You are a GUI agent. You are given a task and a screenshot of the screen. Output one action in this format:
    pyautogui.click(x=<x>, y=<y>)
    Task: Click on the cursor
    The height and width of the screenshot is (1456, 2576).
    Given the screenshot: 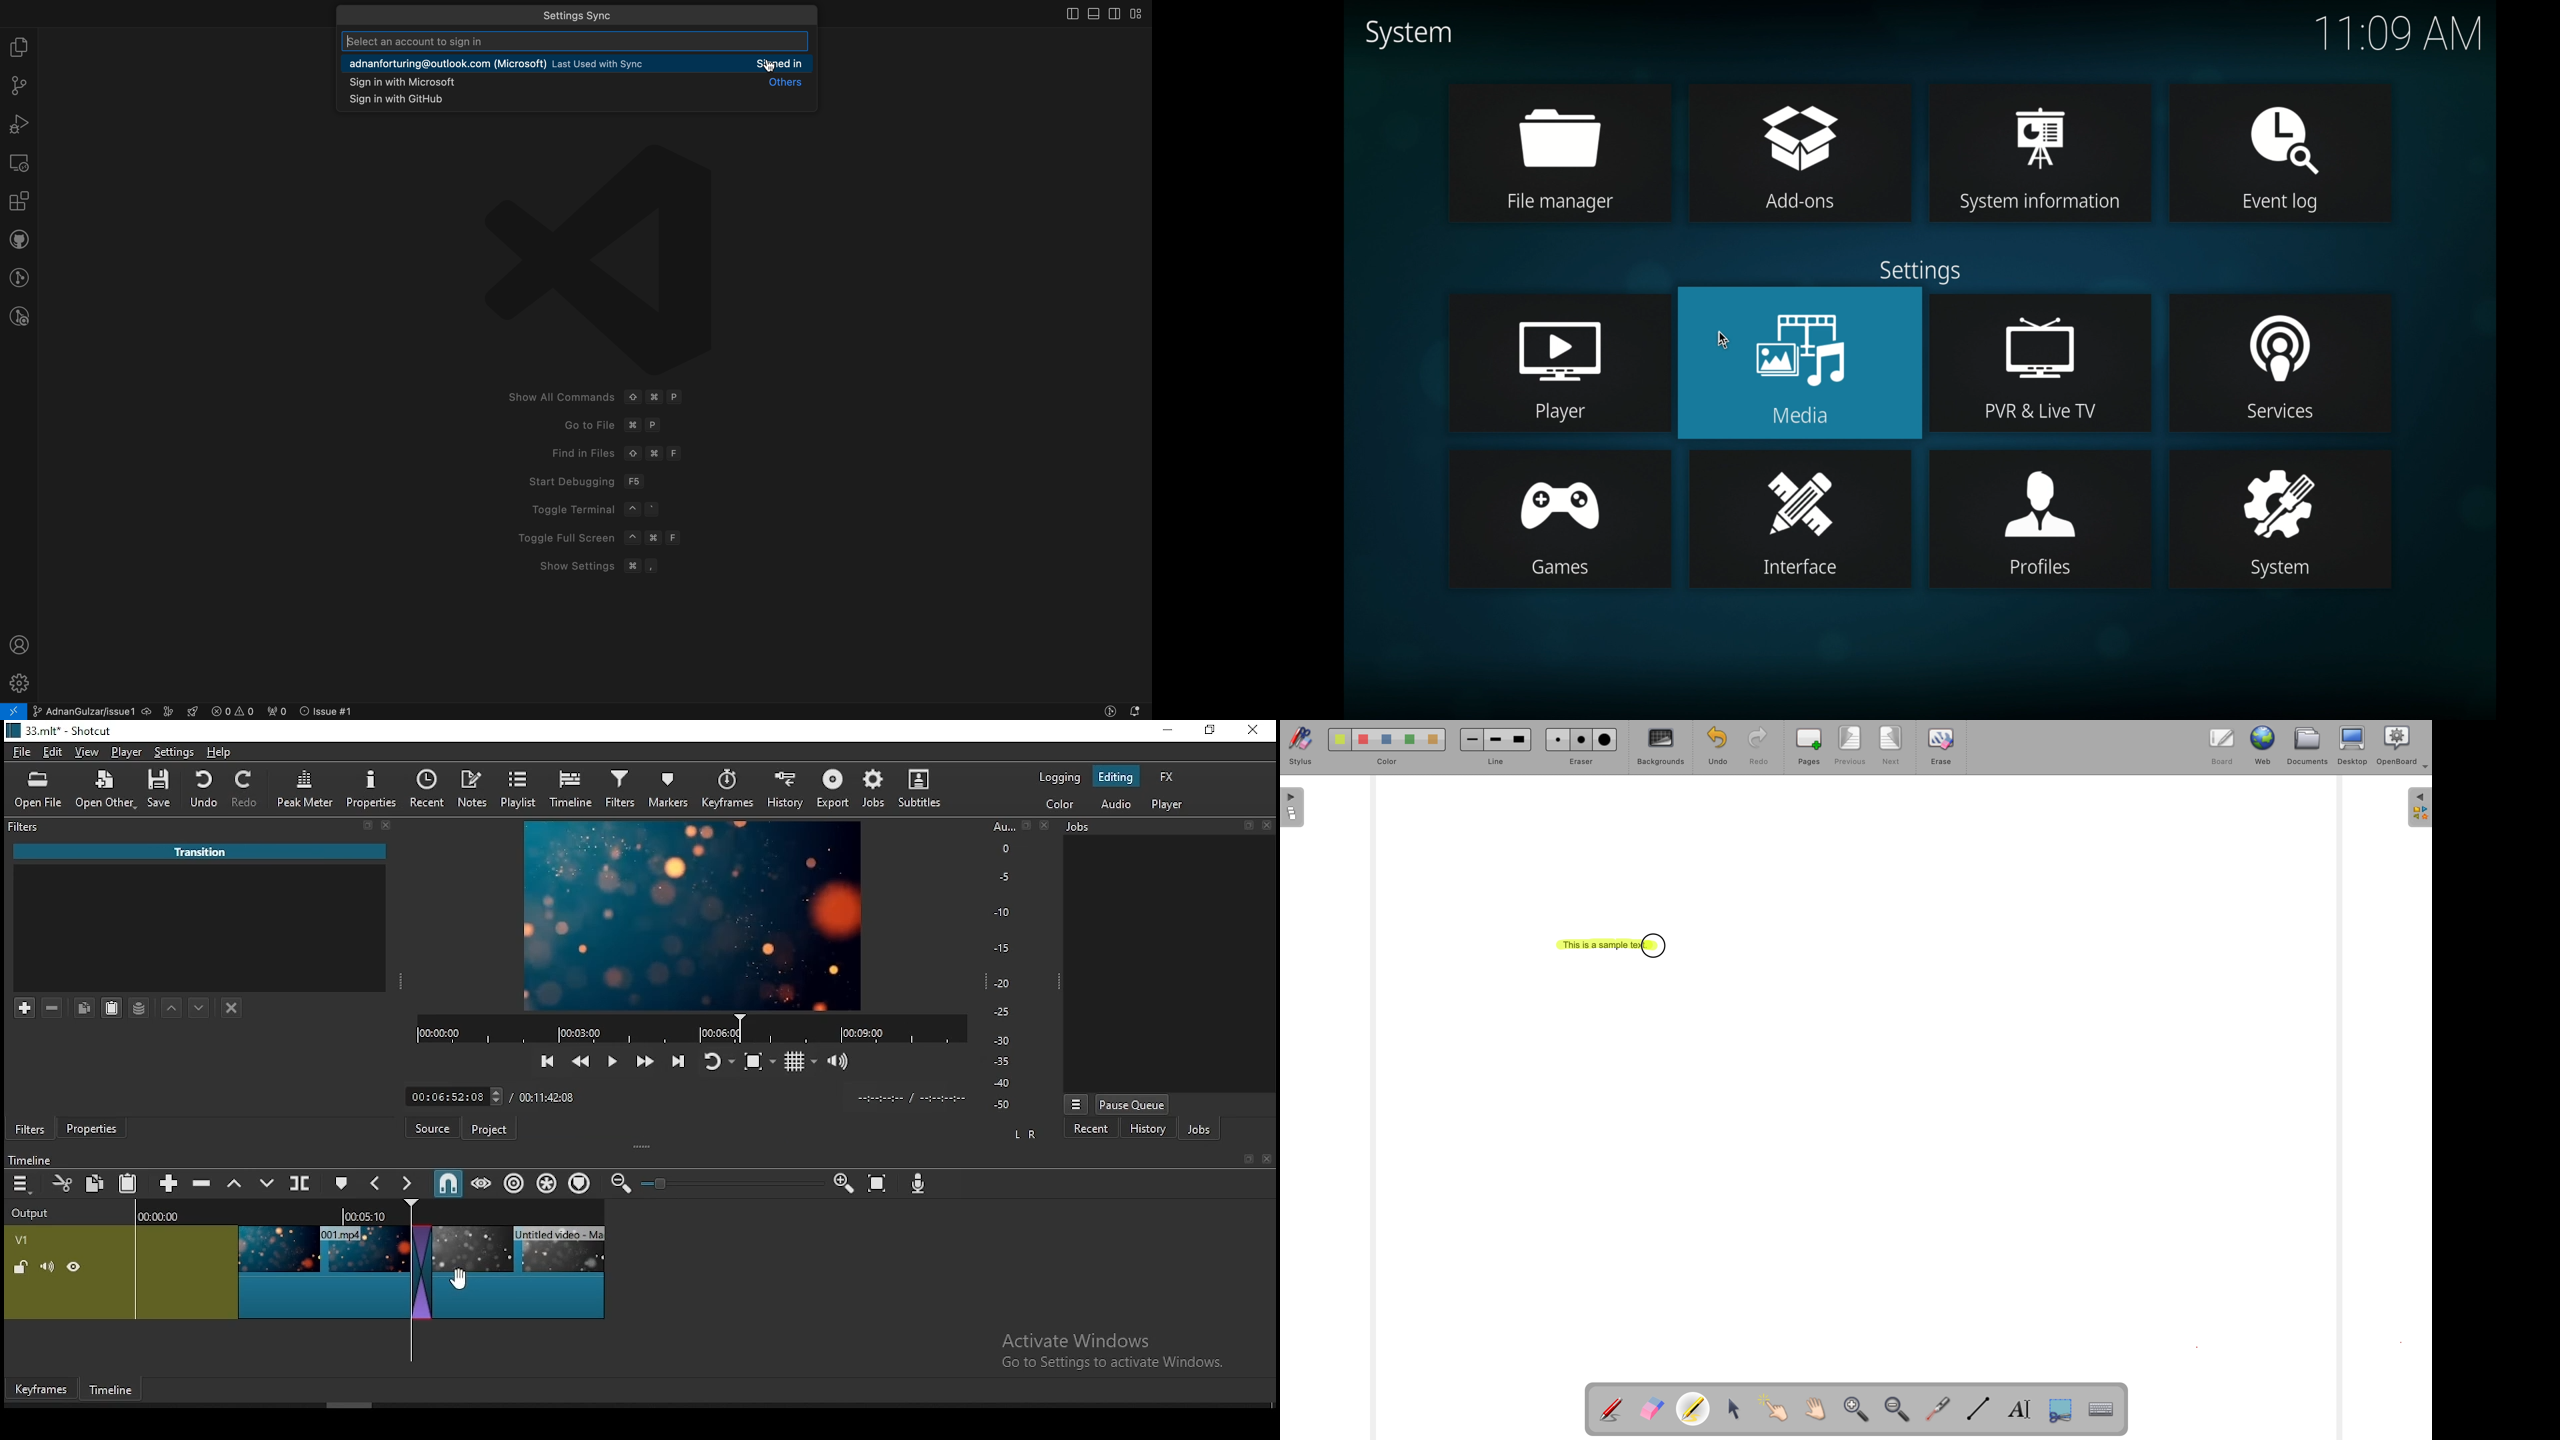 What is the action you would take?
    pyautogui.click(x=1724, y=339)
    